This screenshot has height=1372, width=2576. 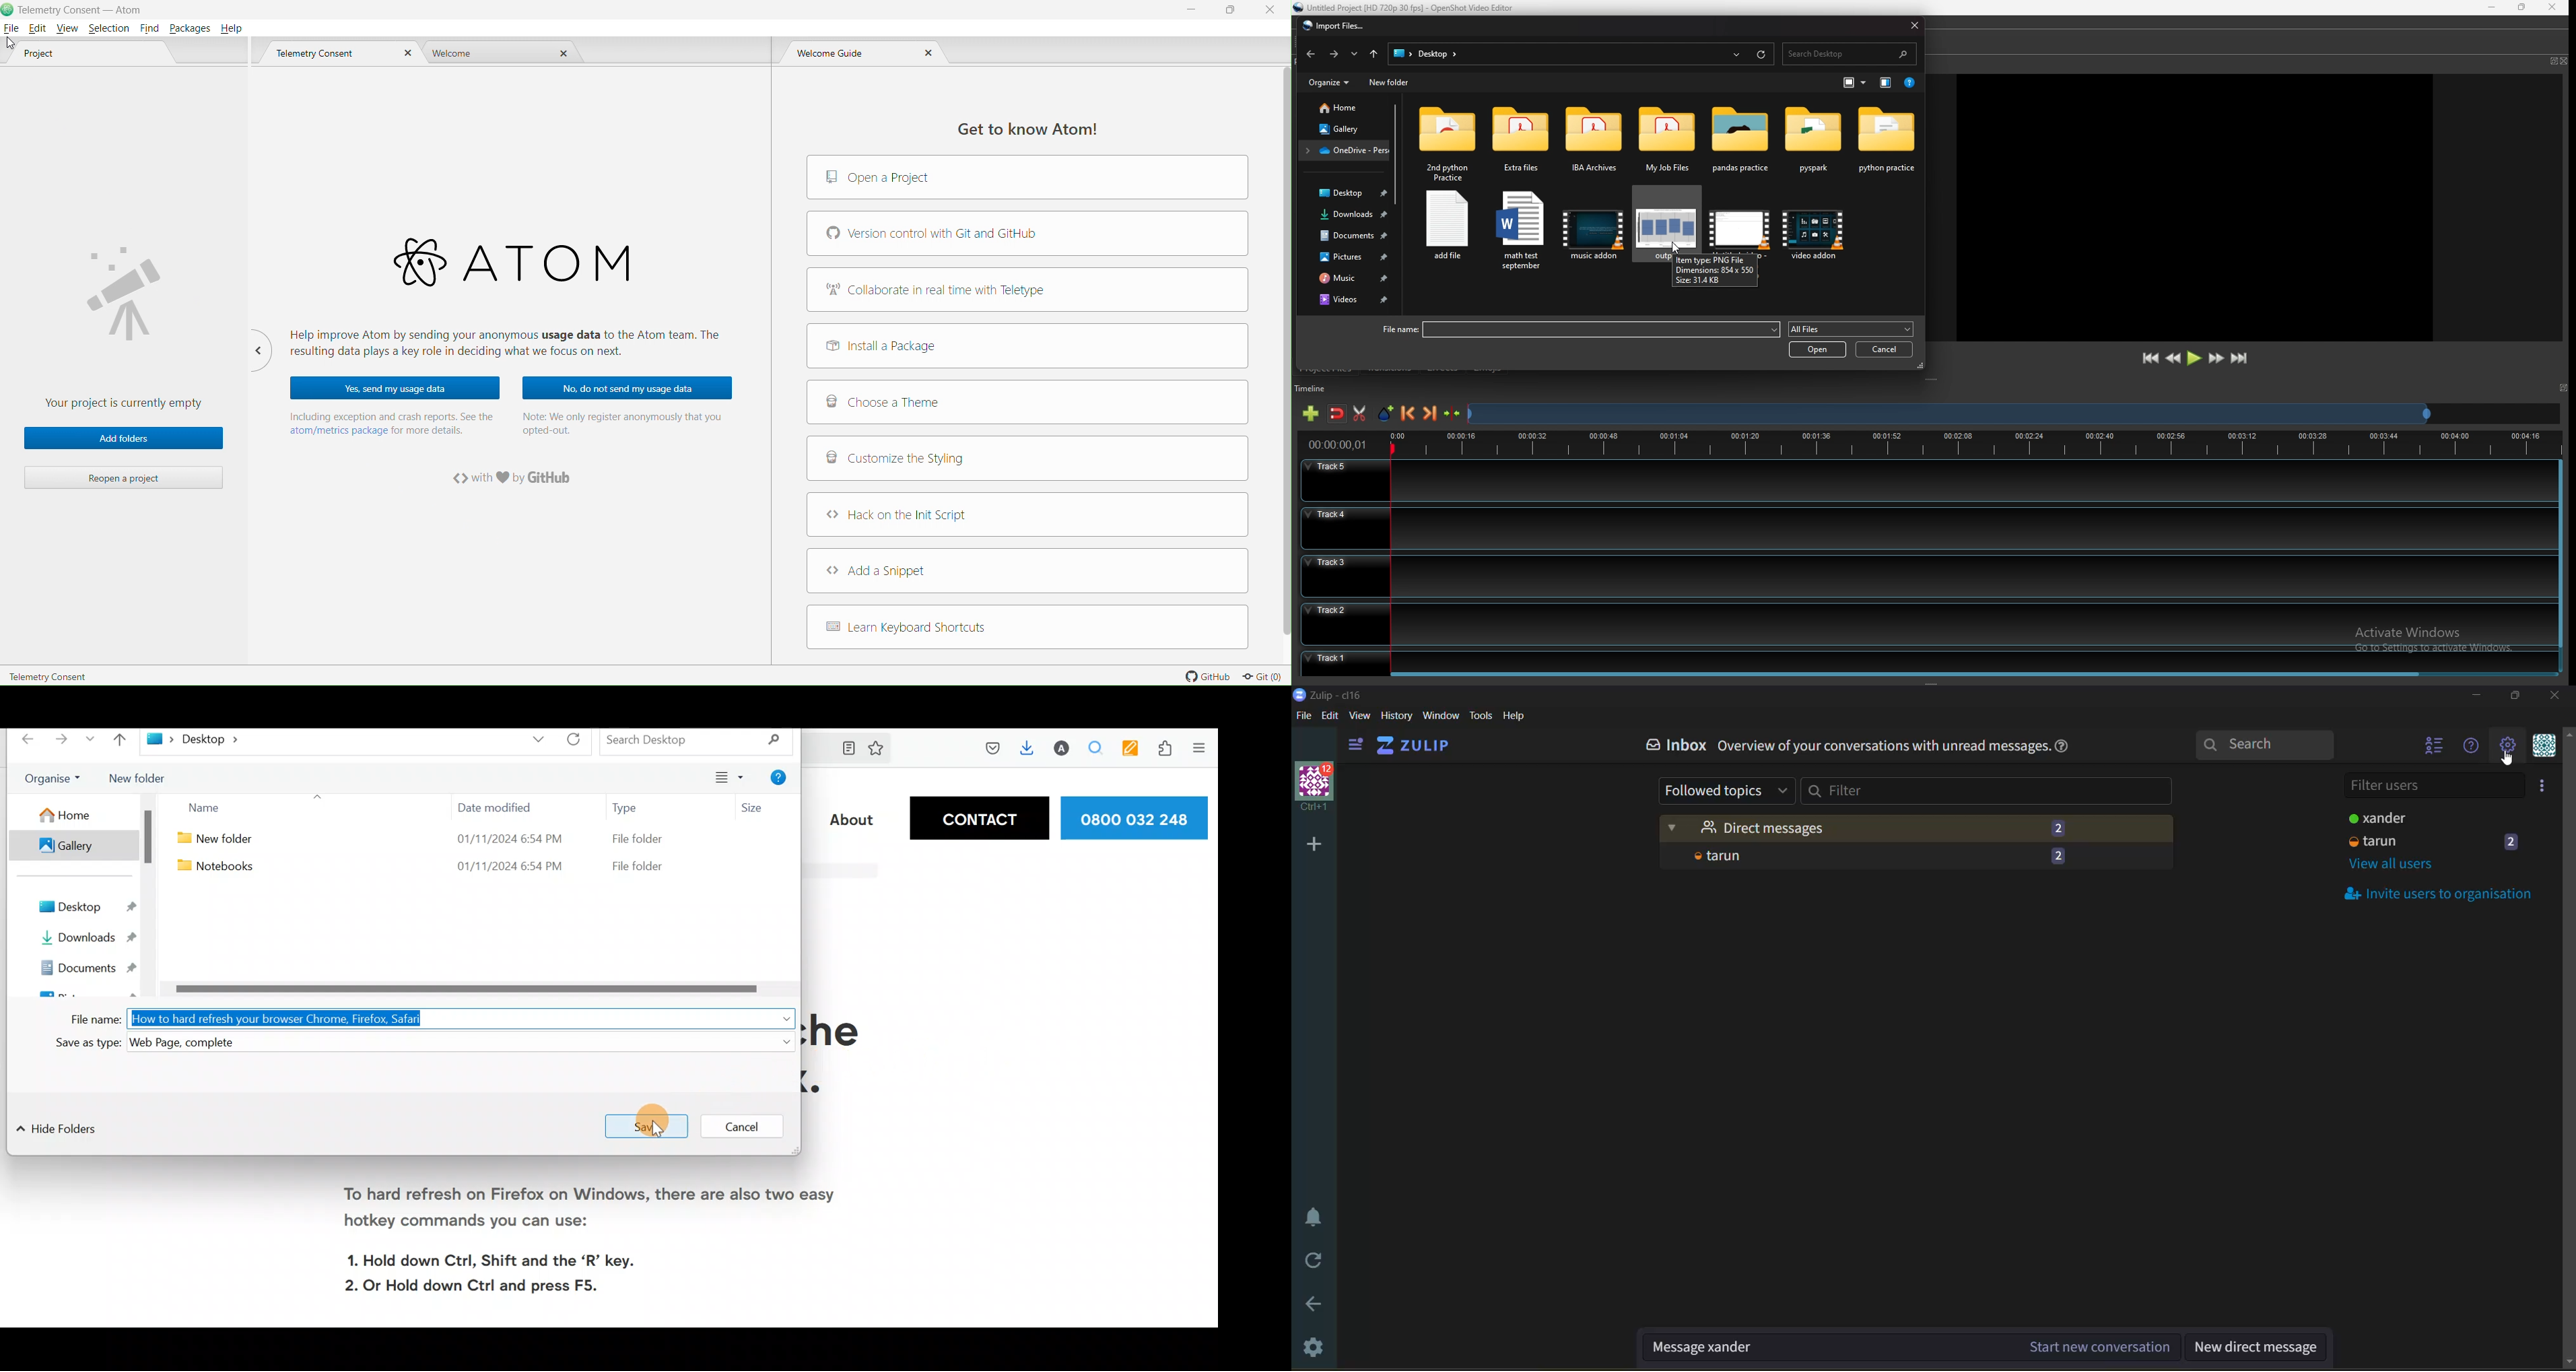 What do you see at coordinates (93, 908) in the screenshot?
I see `Desktop` at bounding box center [93, 908].